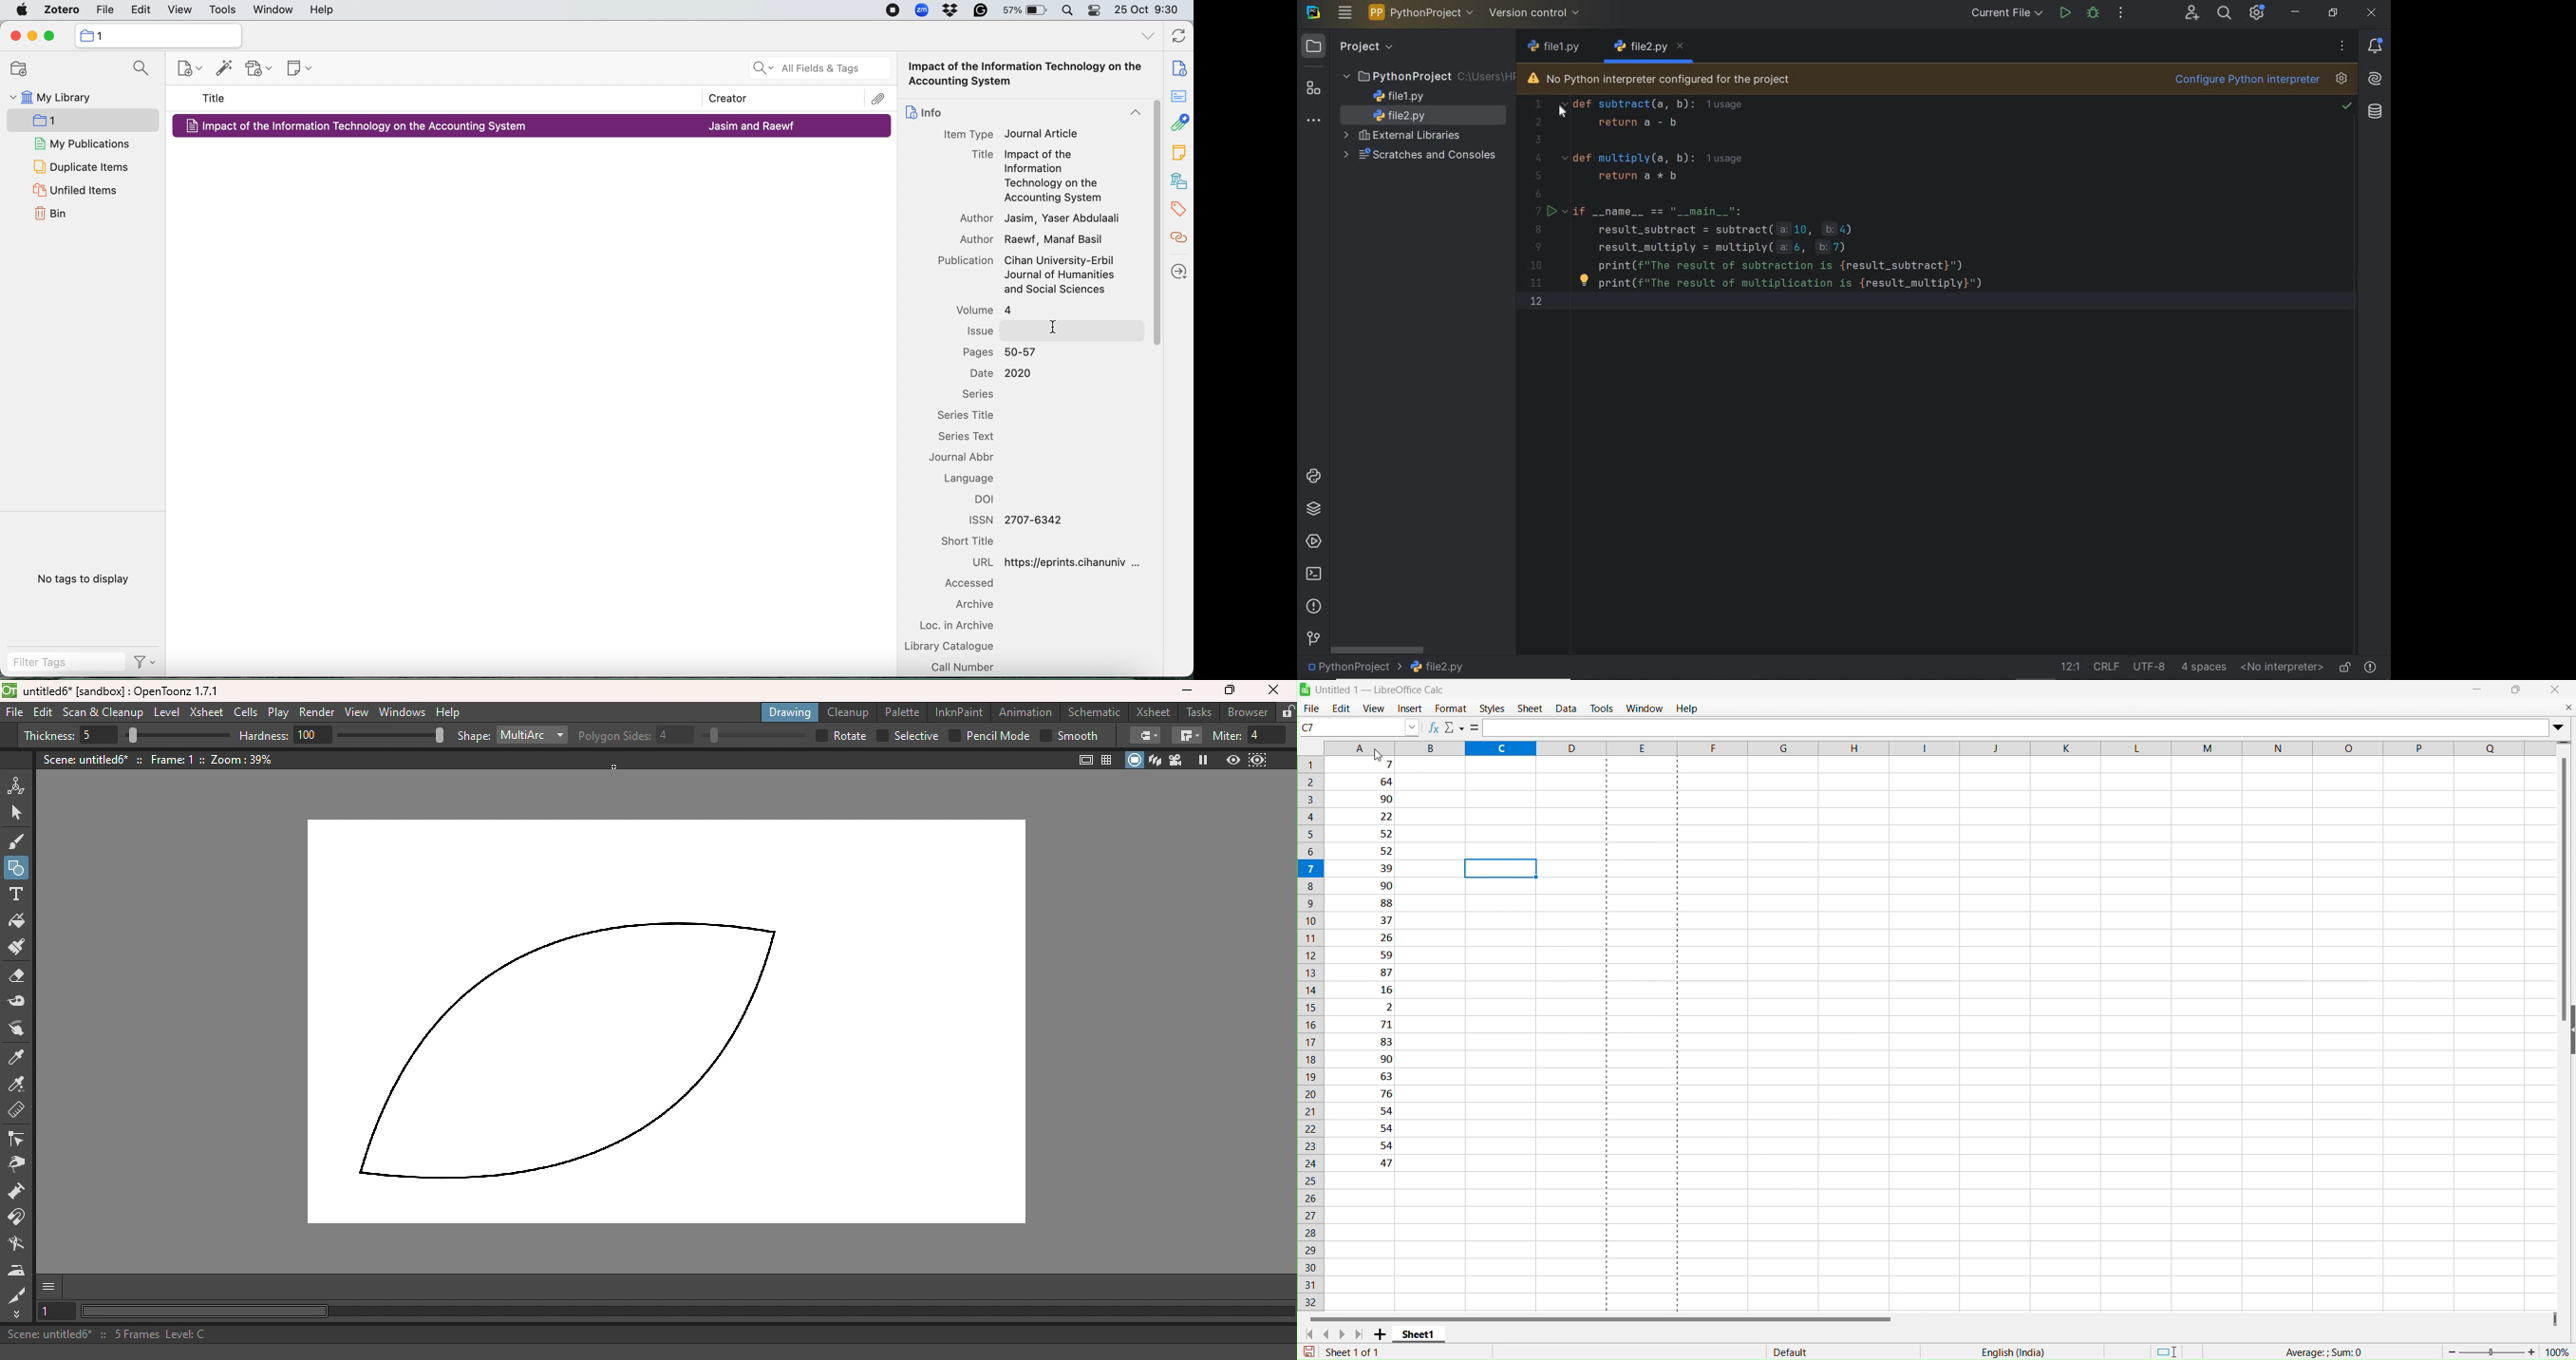 This screenshot has height=1372, width=2576. Describe the element at coordinates (1145, 37) in the screenshot. I see `list all tabs` at that location.